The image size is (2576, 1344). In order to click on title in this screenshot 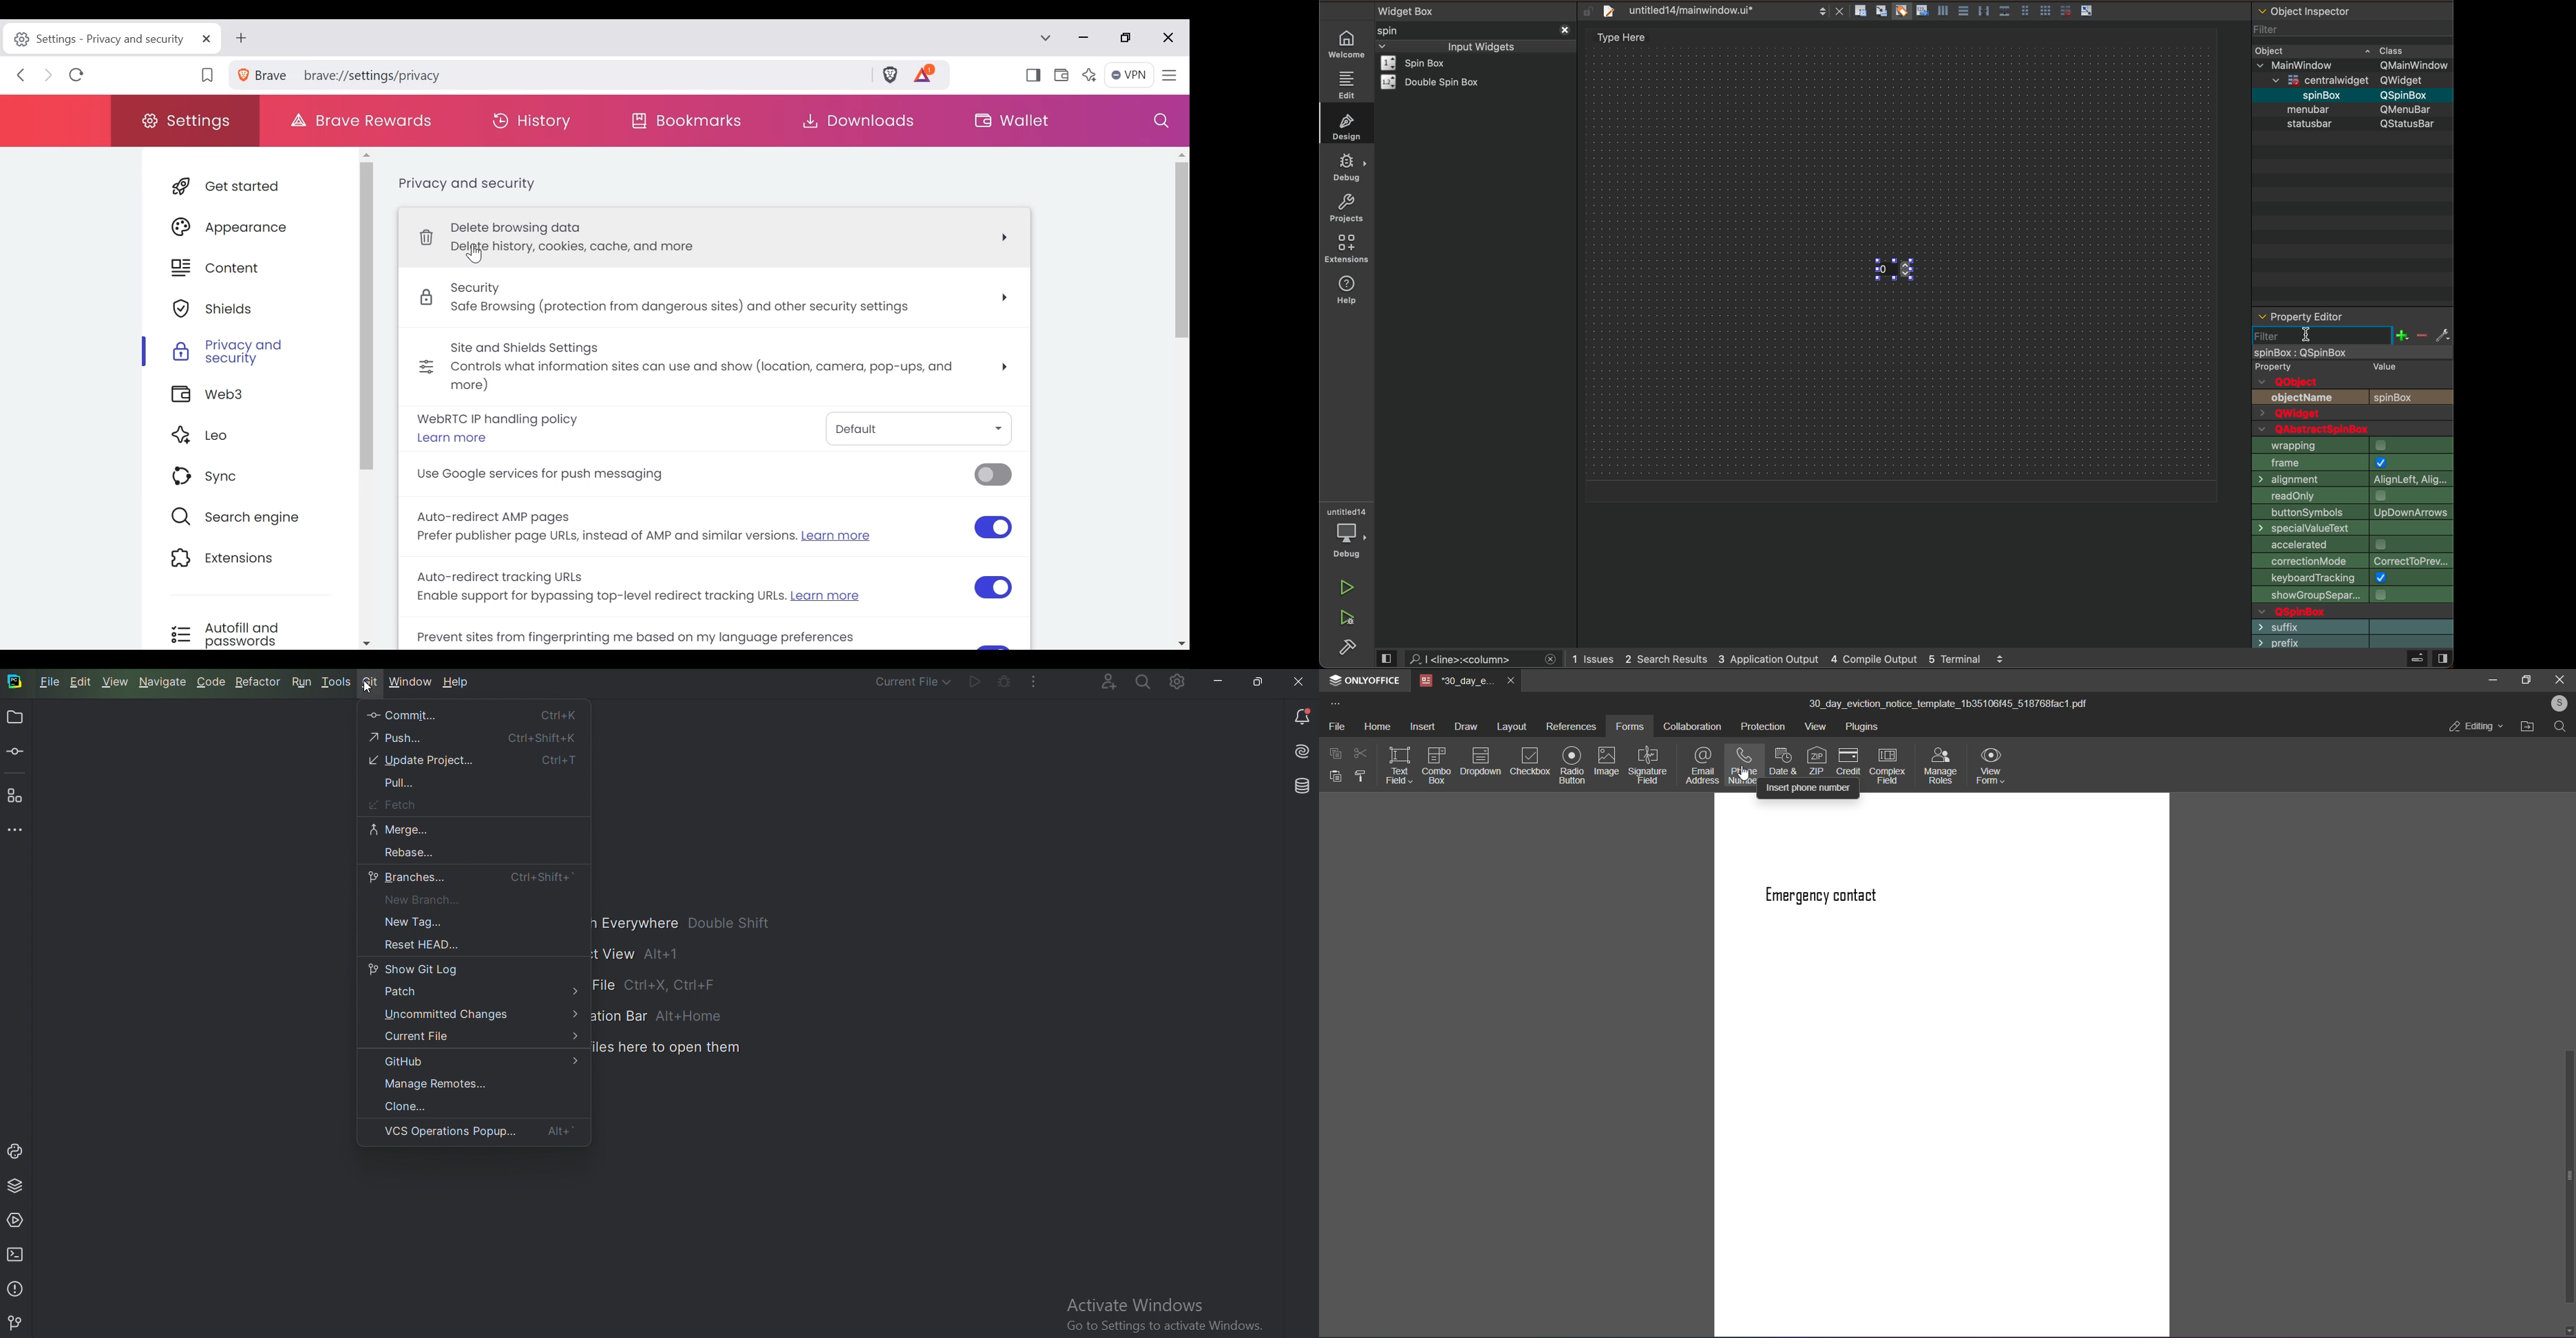, I will do `click(1948, 704)`.